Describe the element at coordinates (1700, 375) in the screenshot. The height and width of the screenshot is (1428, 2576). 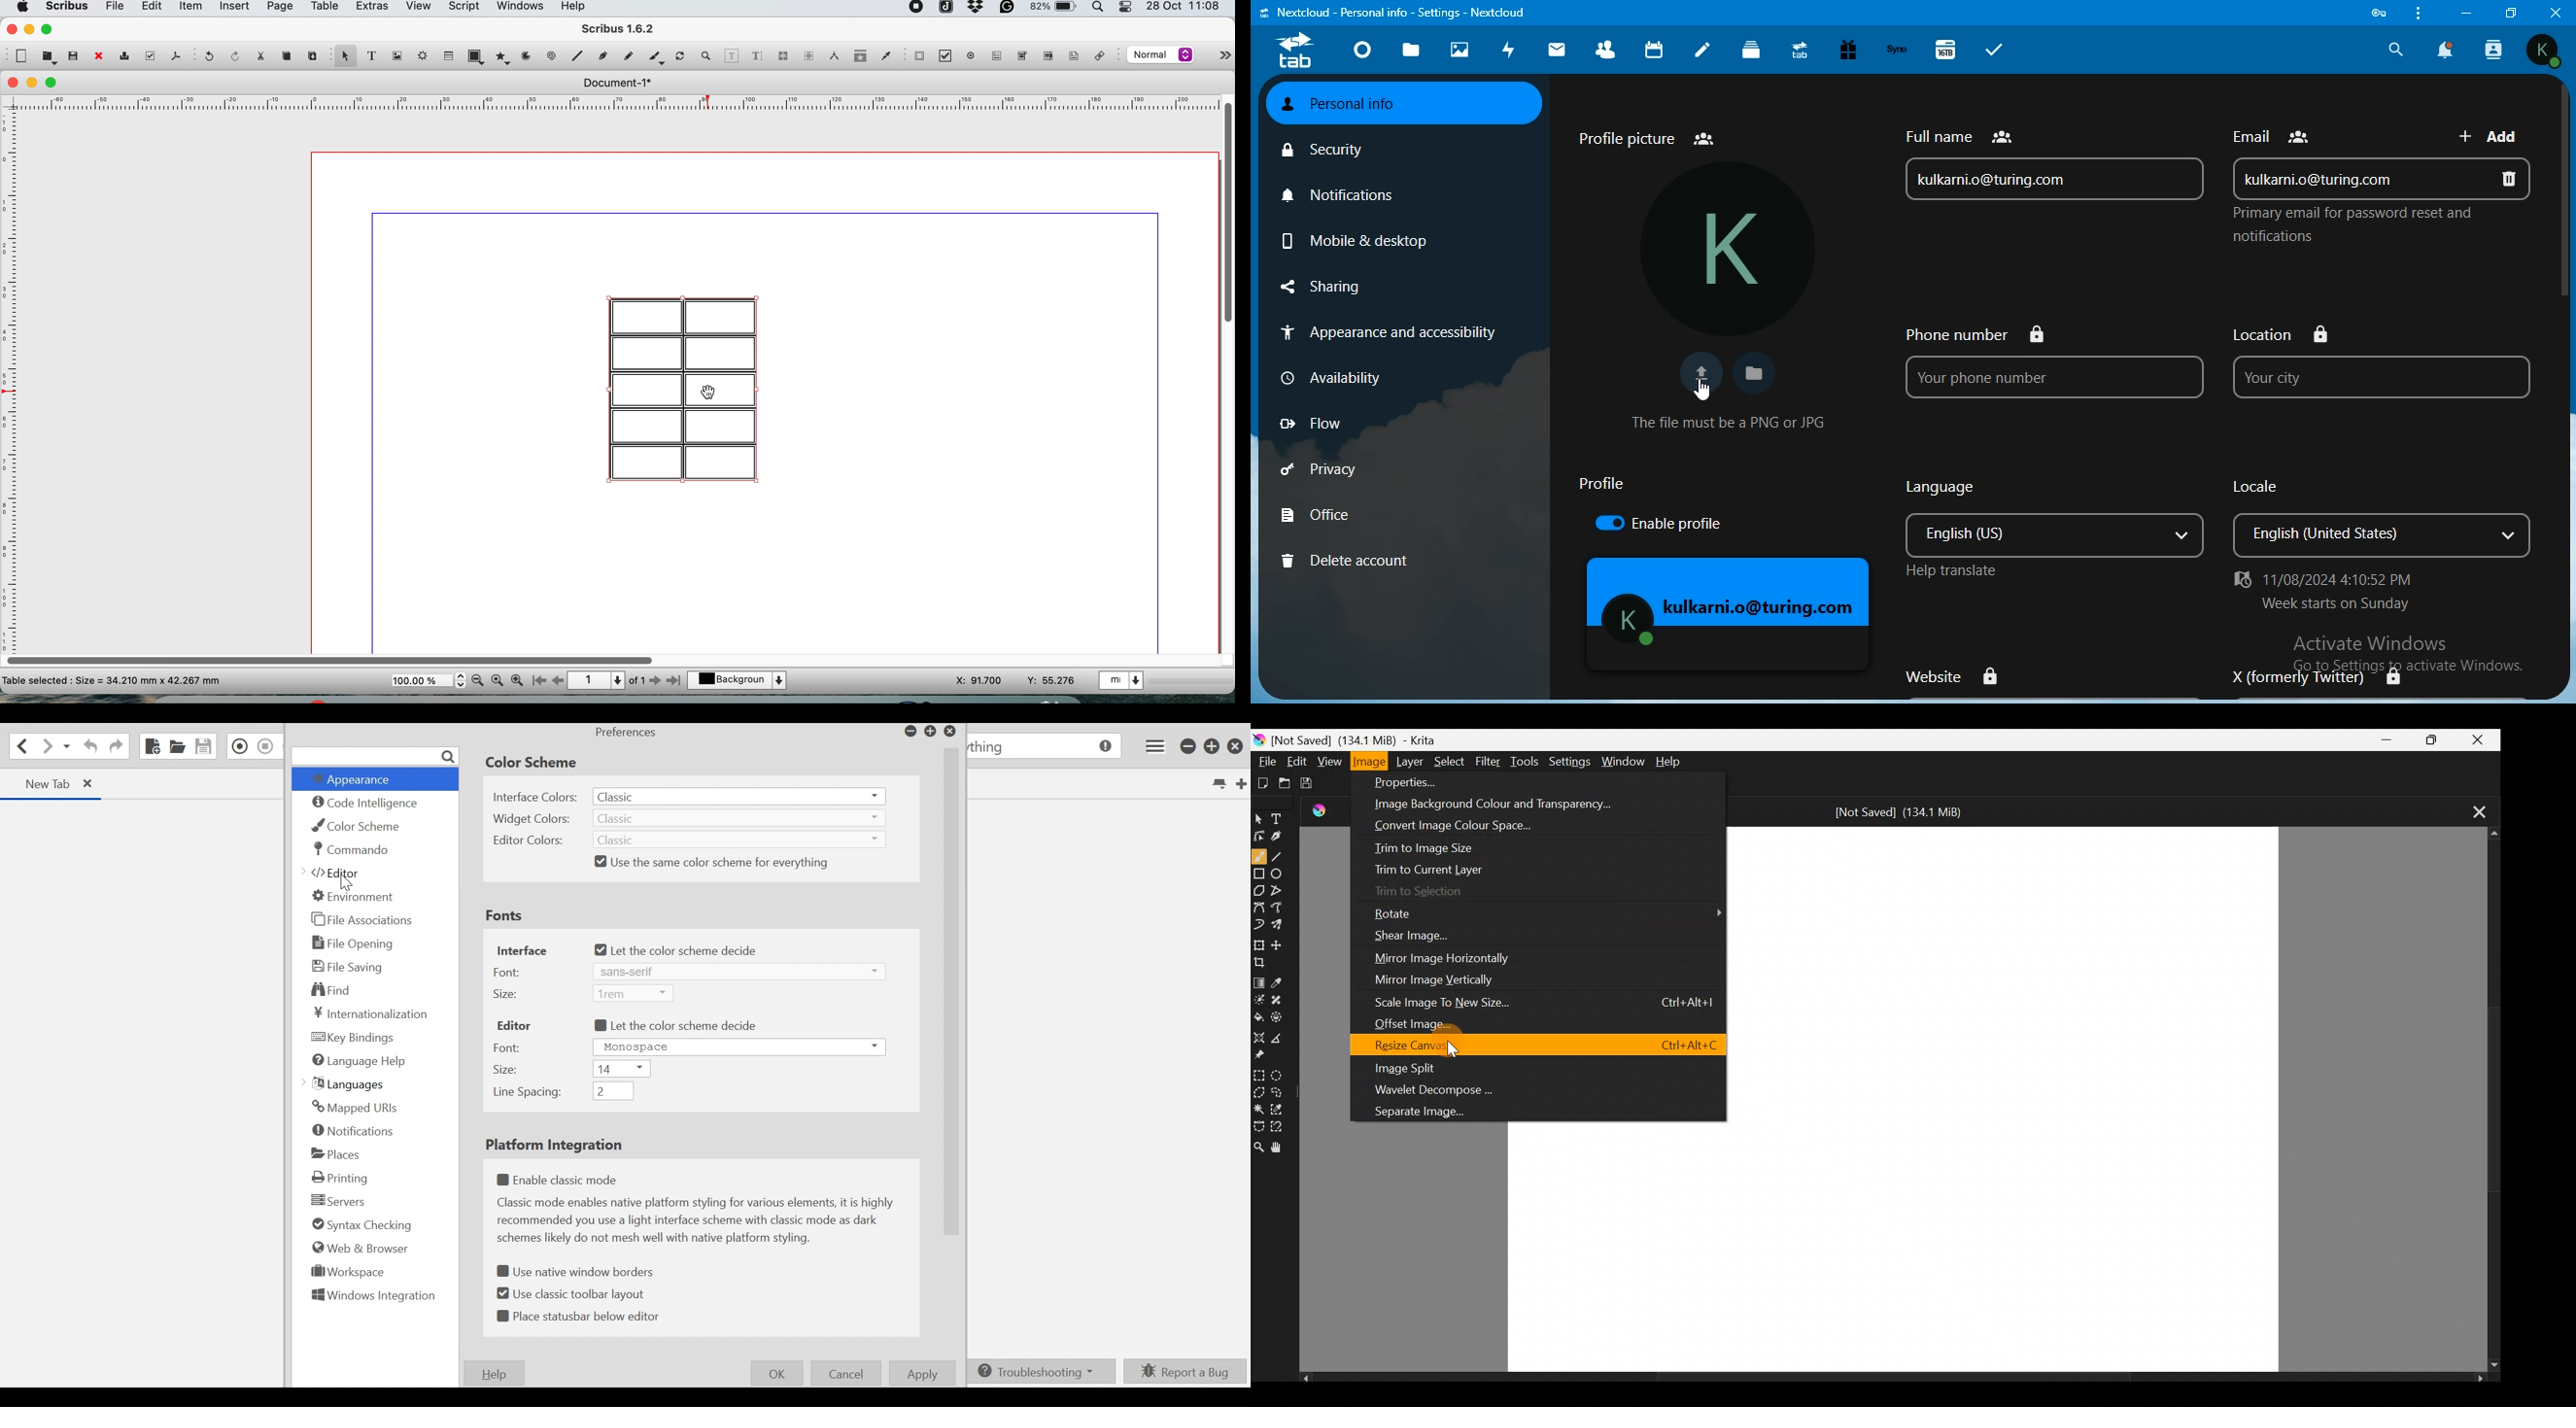
I see `upload` at that location.